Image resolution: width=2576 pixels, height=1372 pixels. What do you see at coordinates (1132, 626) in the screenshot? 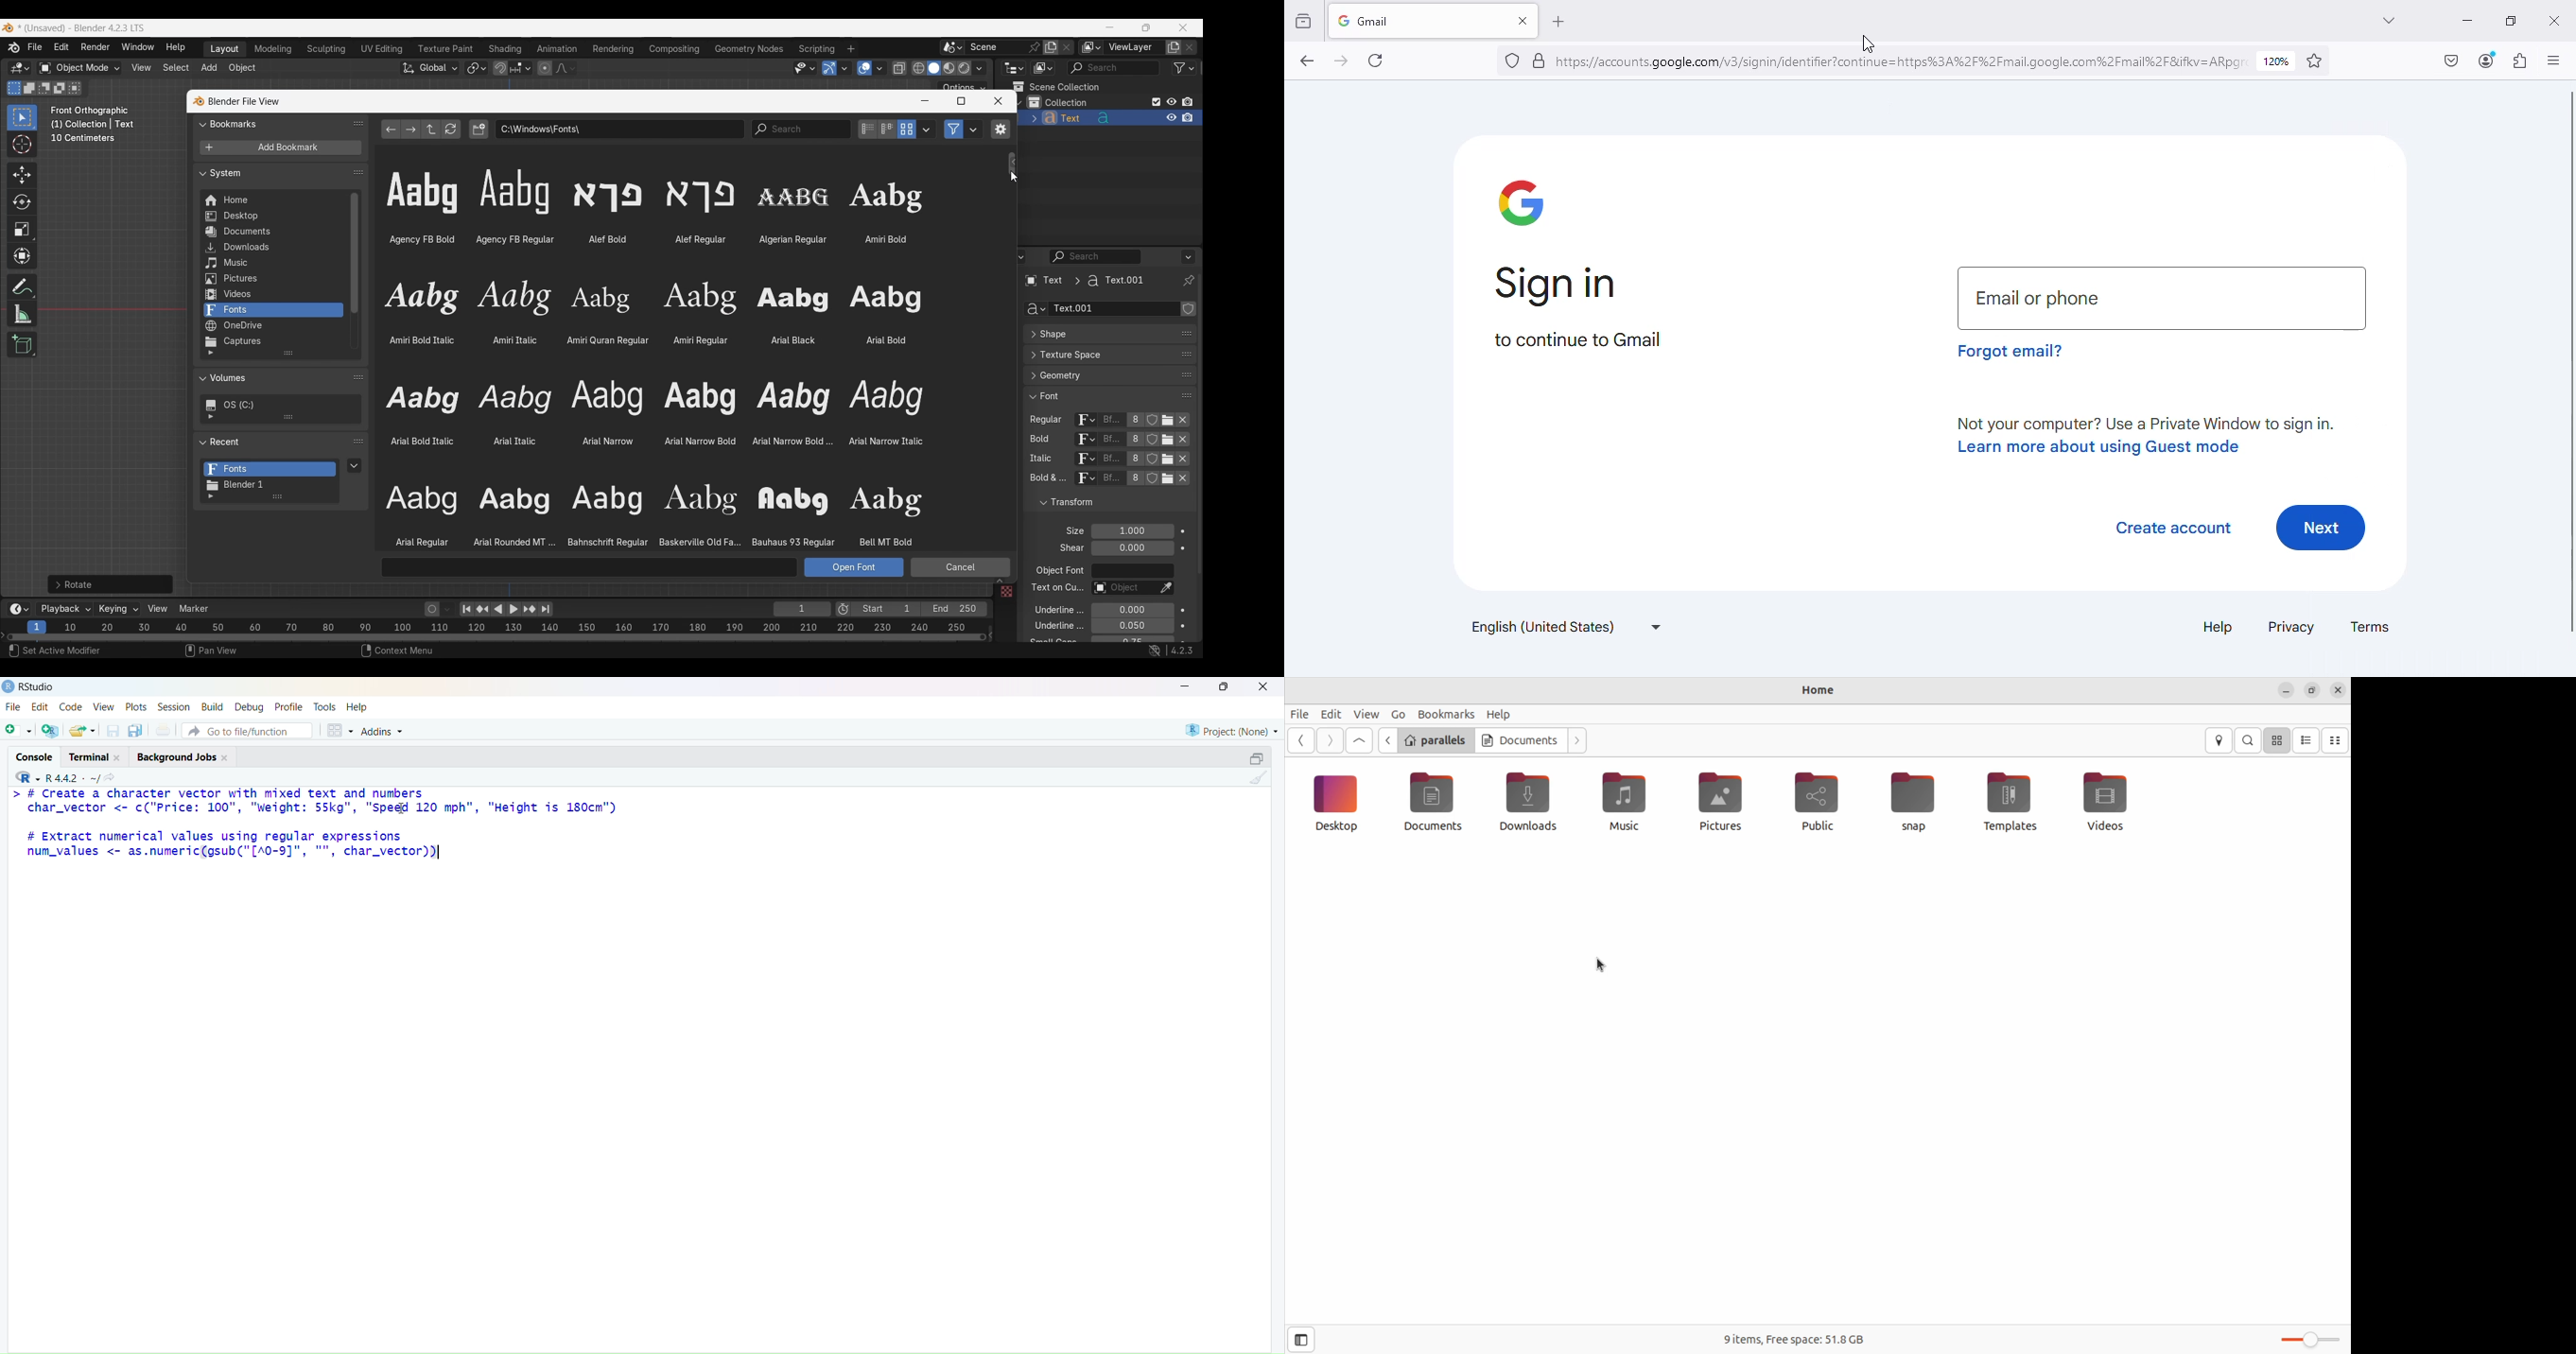
I see `Underline Thickness` at bounding box center [1132, 626].